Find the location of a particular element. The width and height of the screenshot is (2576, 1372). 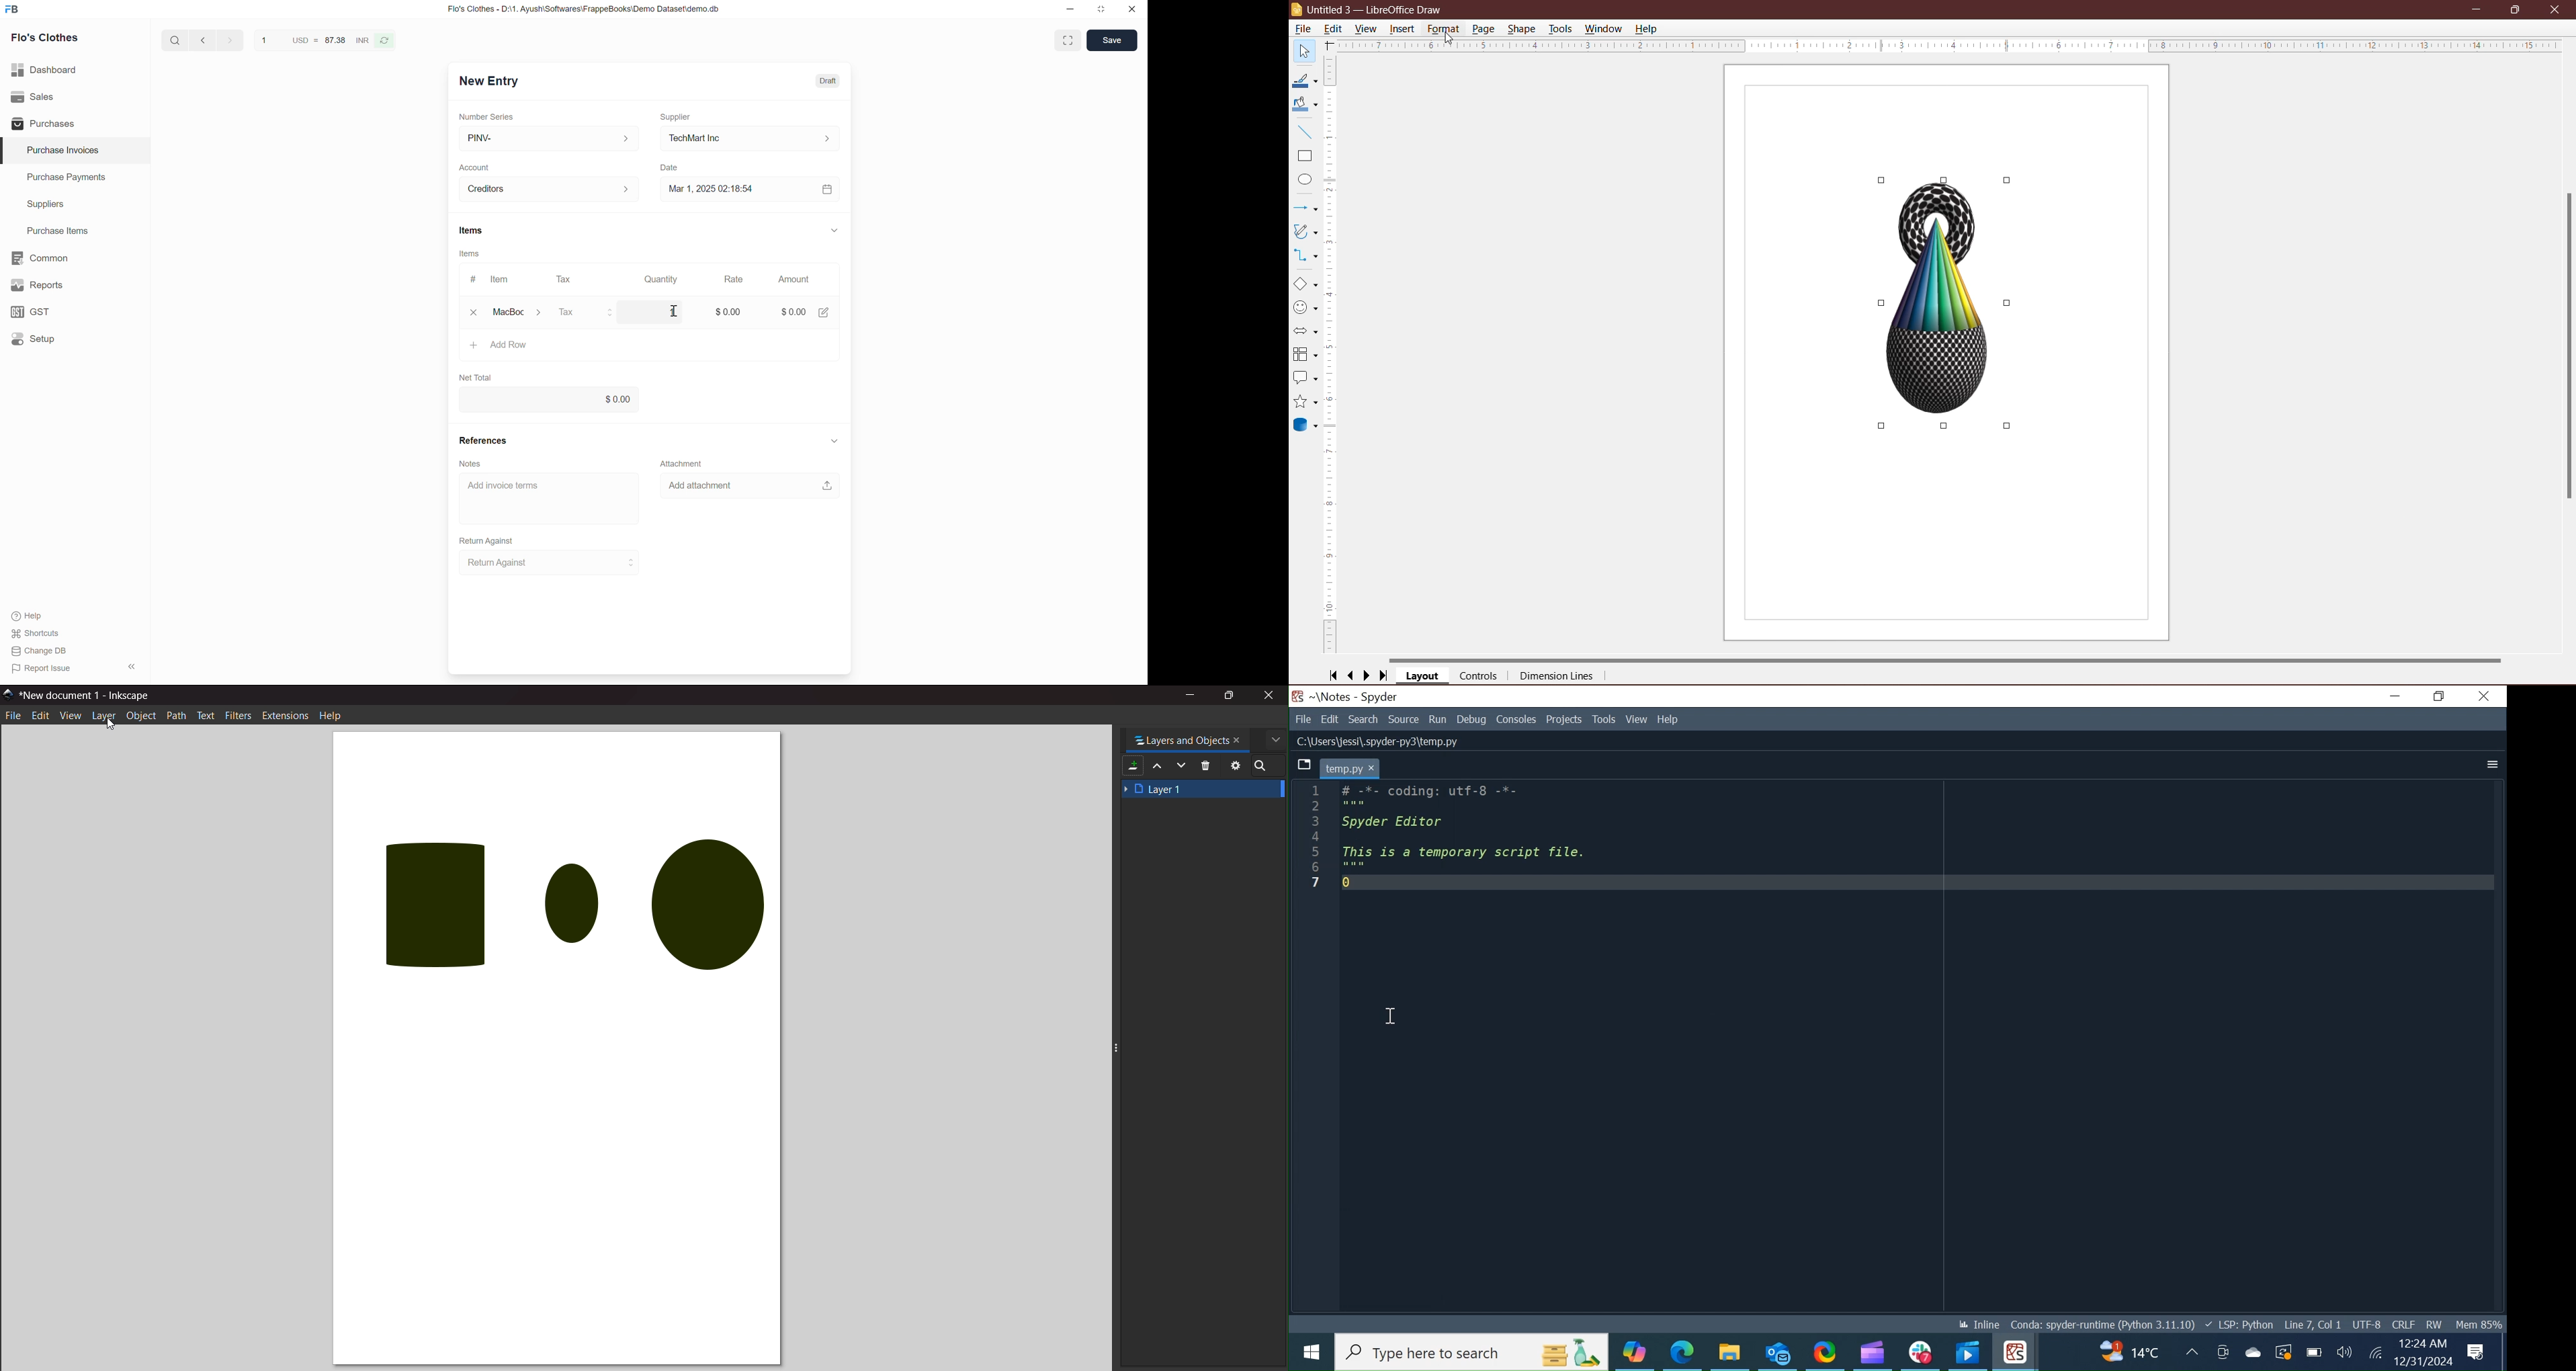

search is located at coordinates (1262, 765).